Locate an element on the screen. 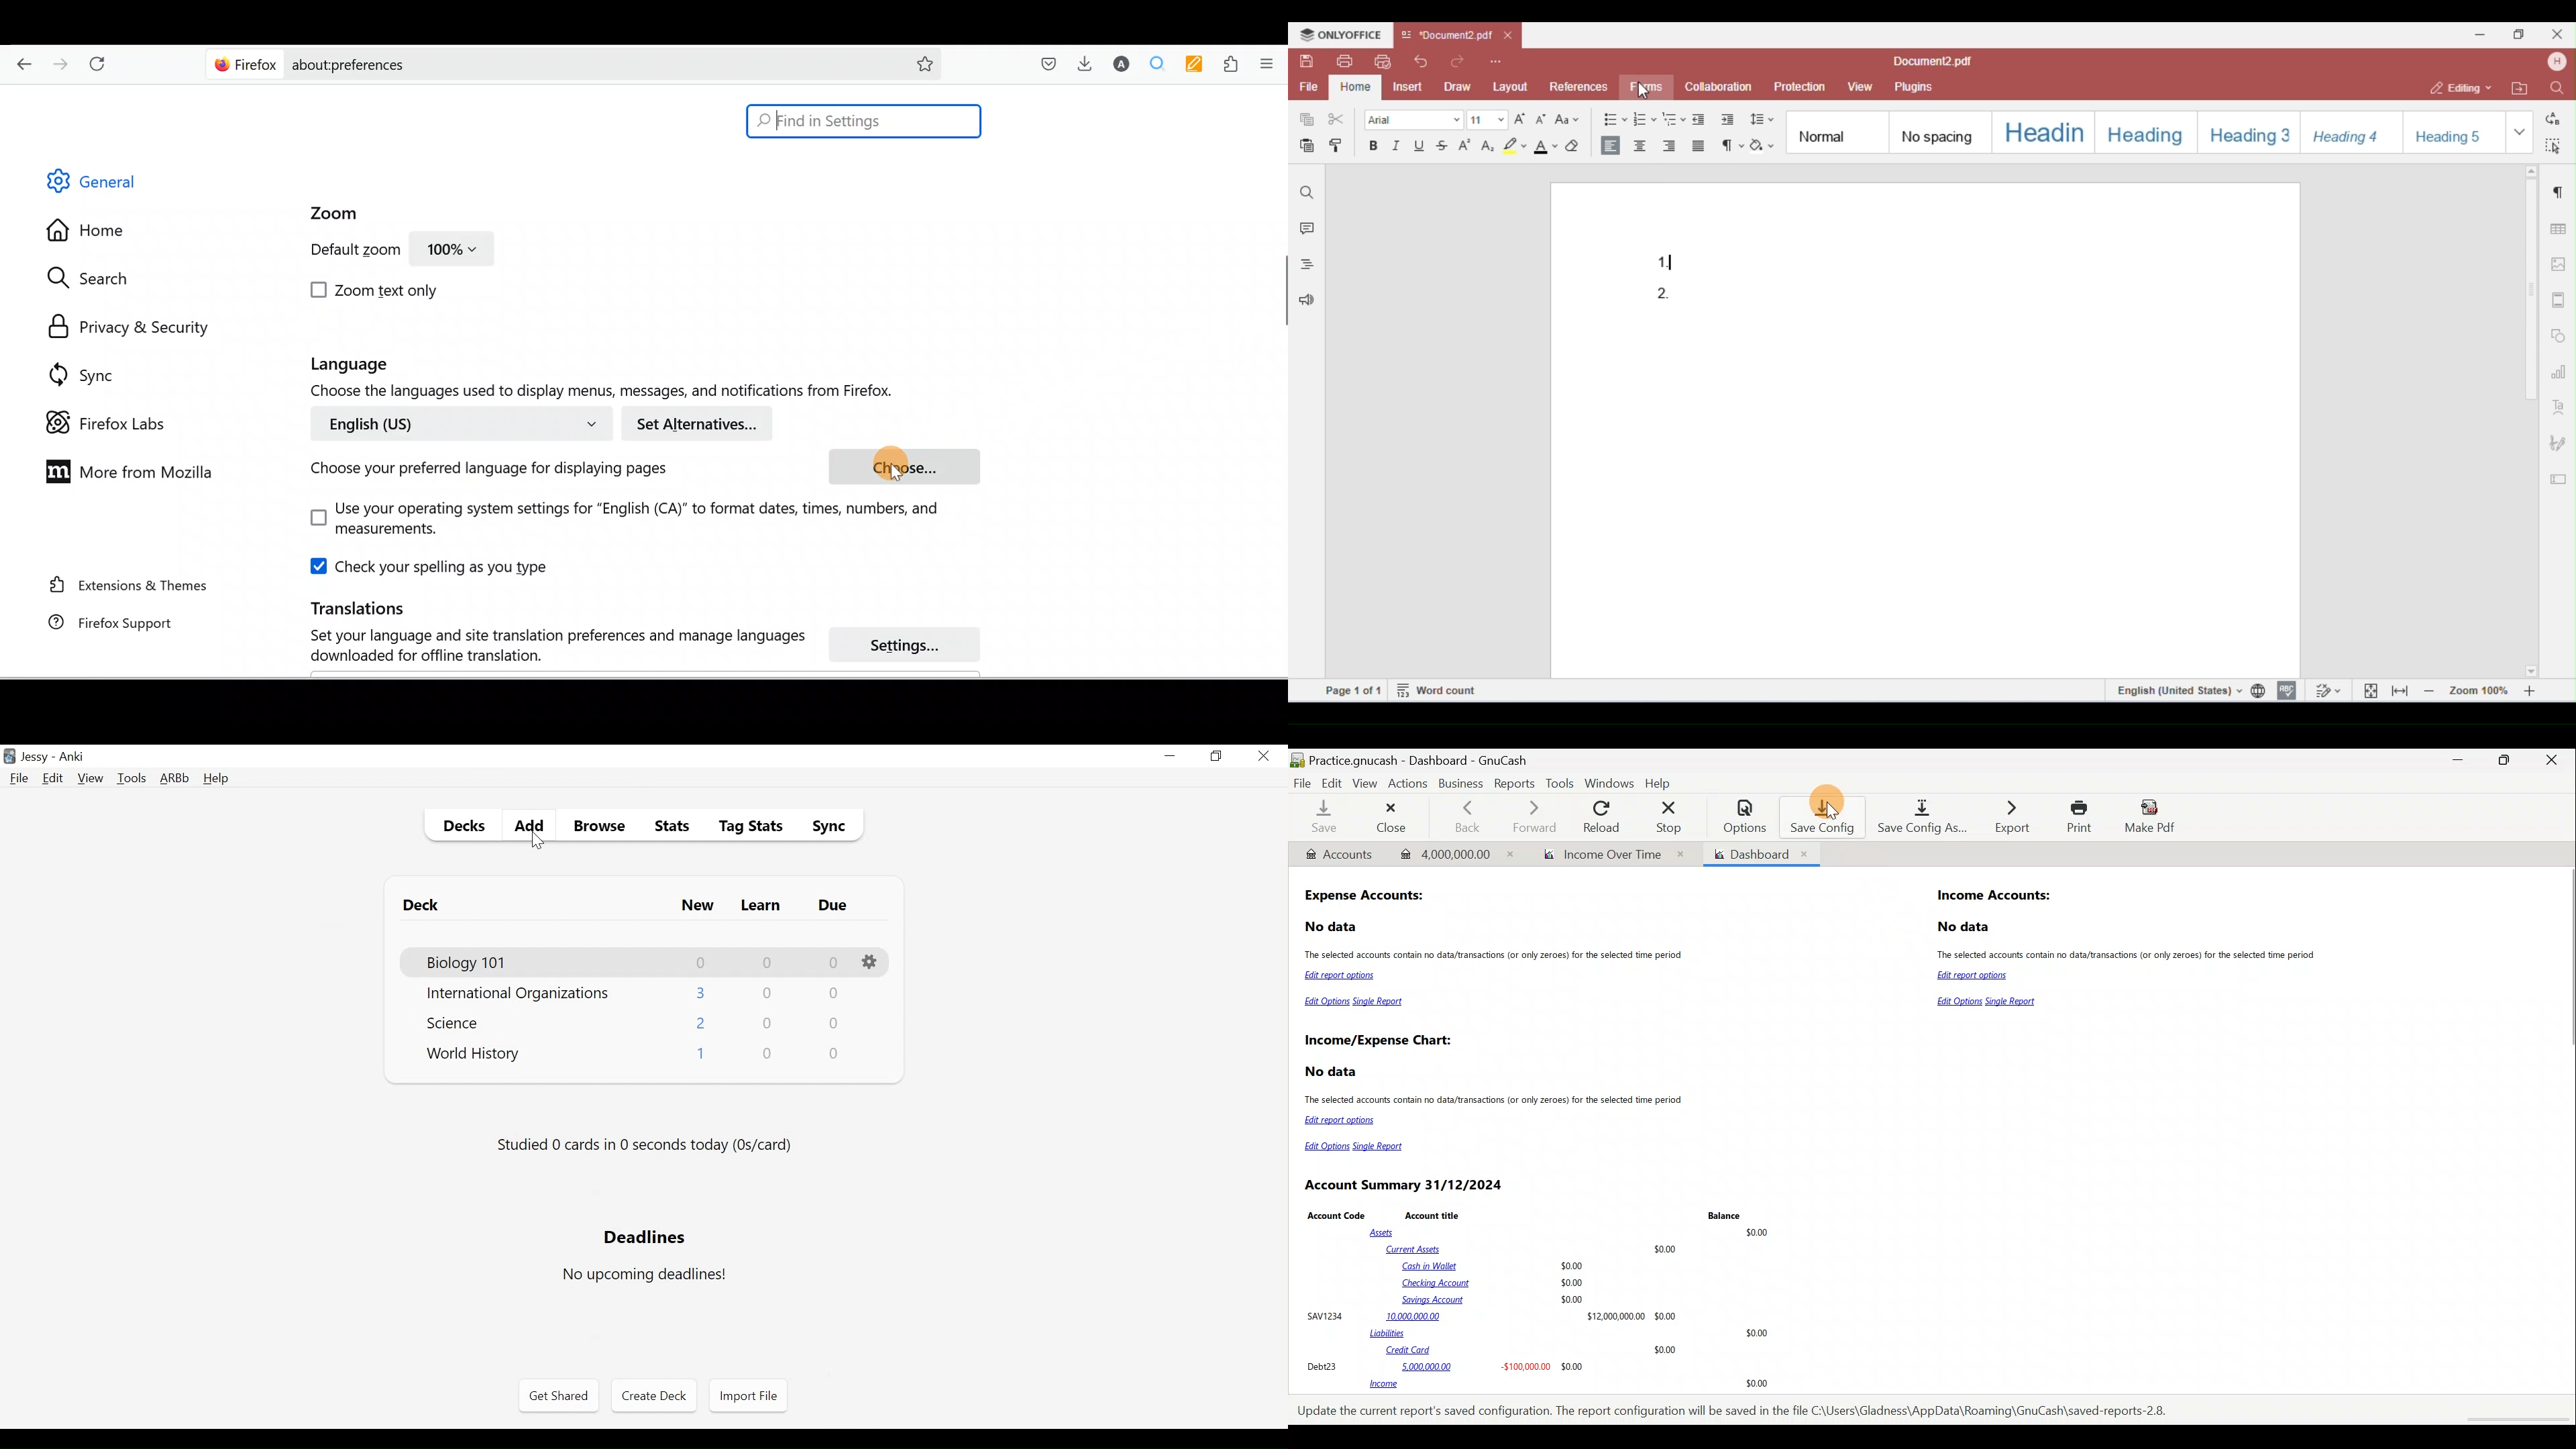  Save config is located at coordinates (1817, 816).